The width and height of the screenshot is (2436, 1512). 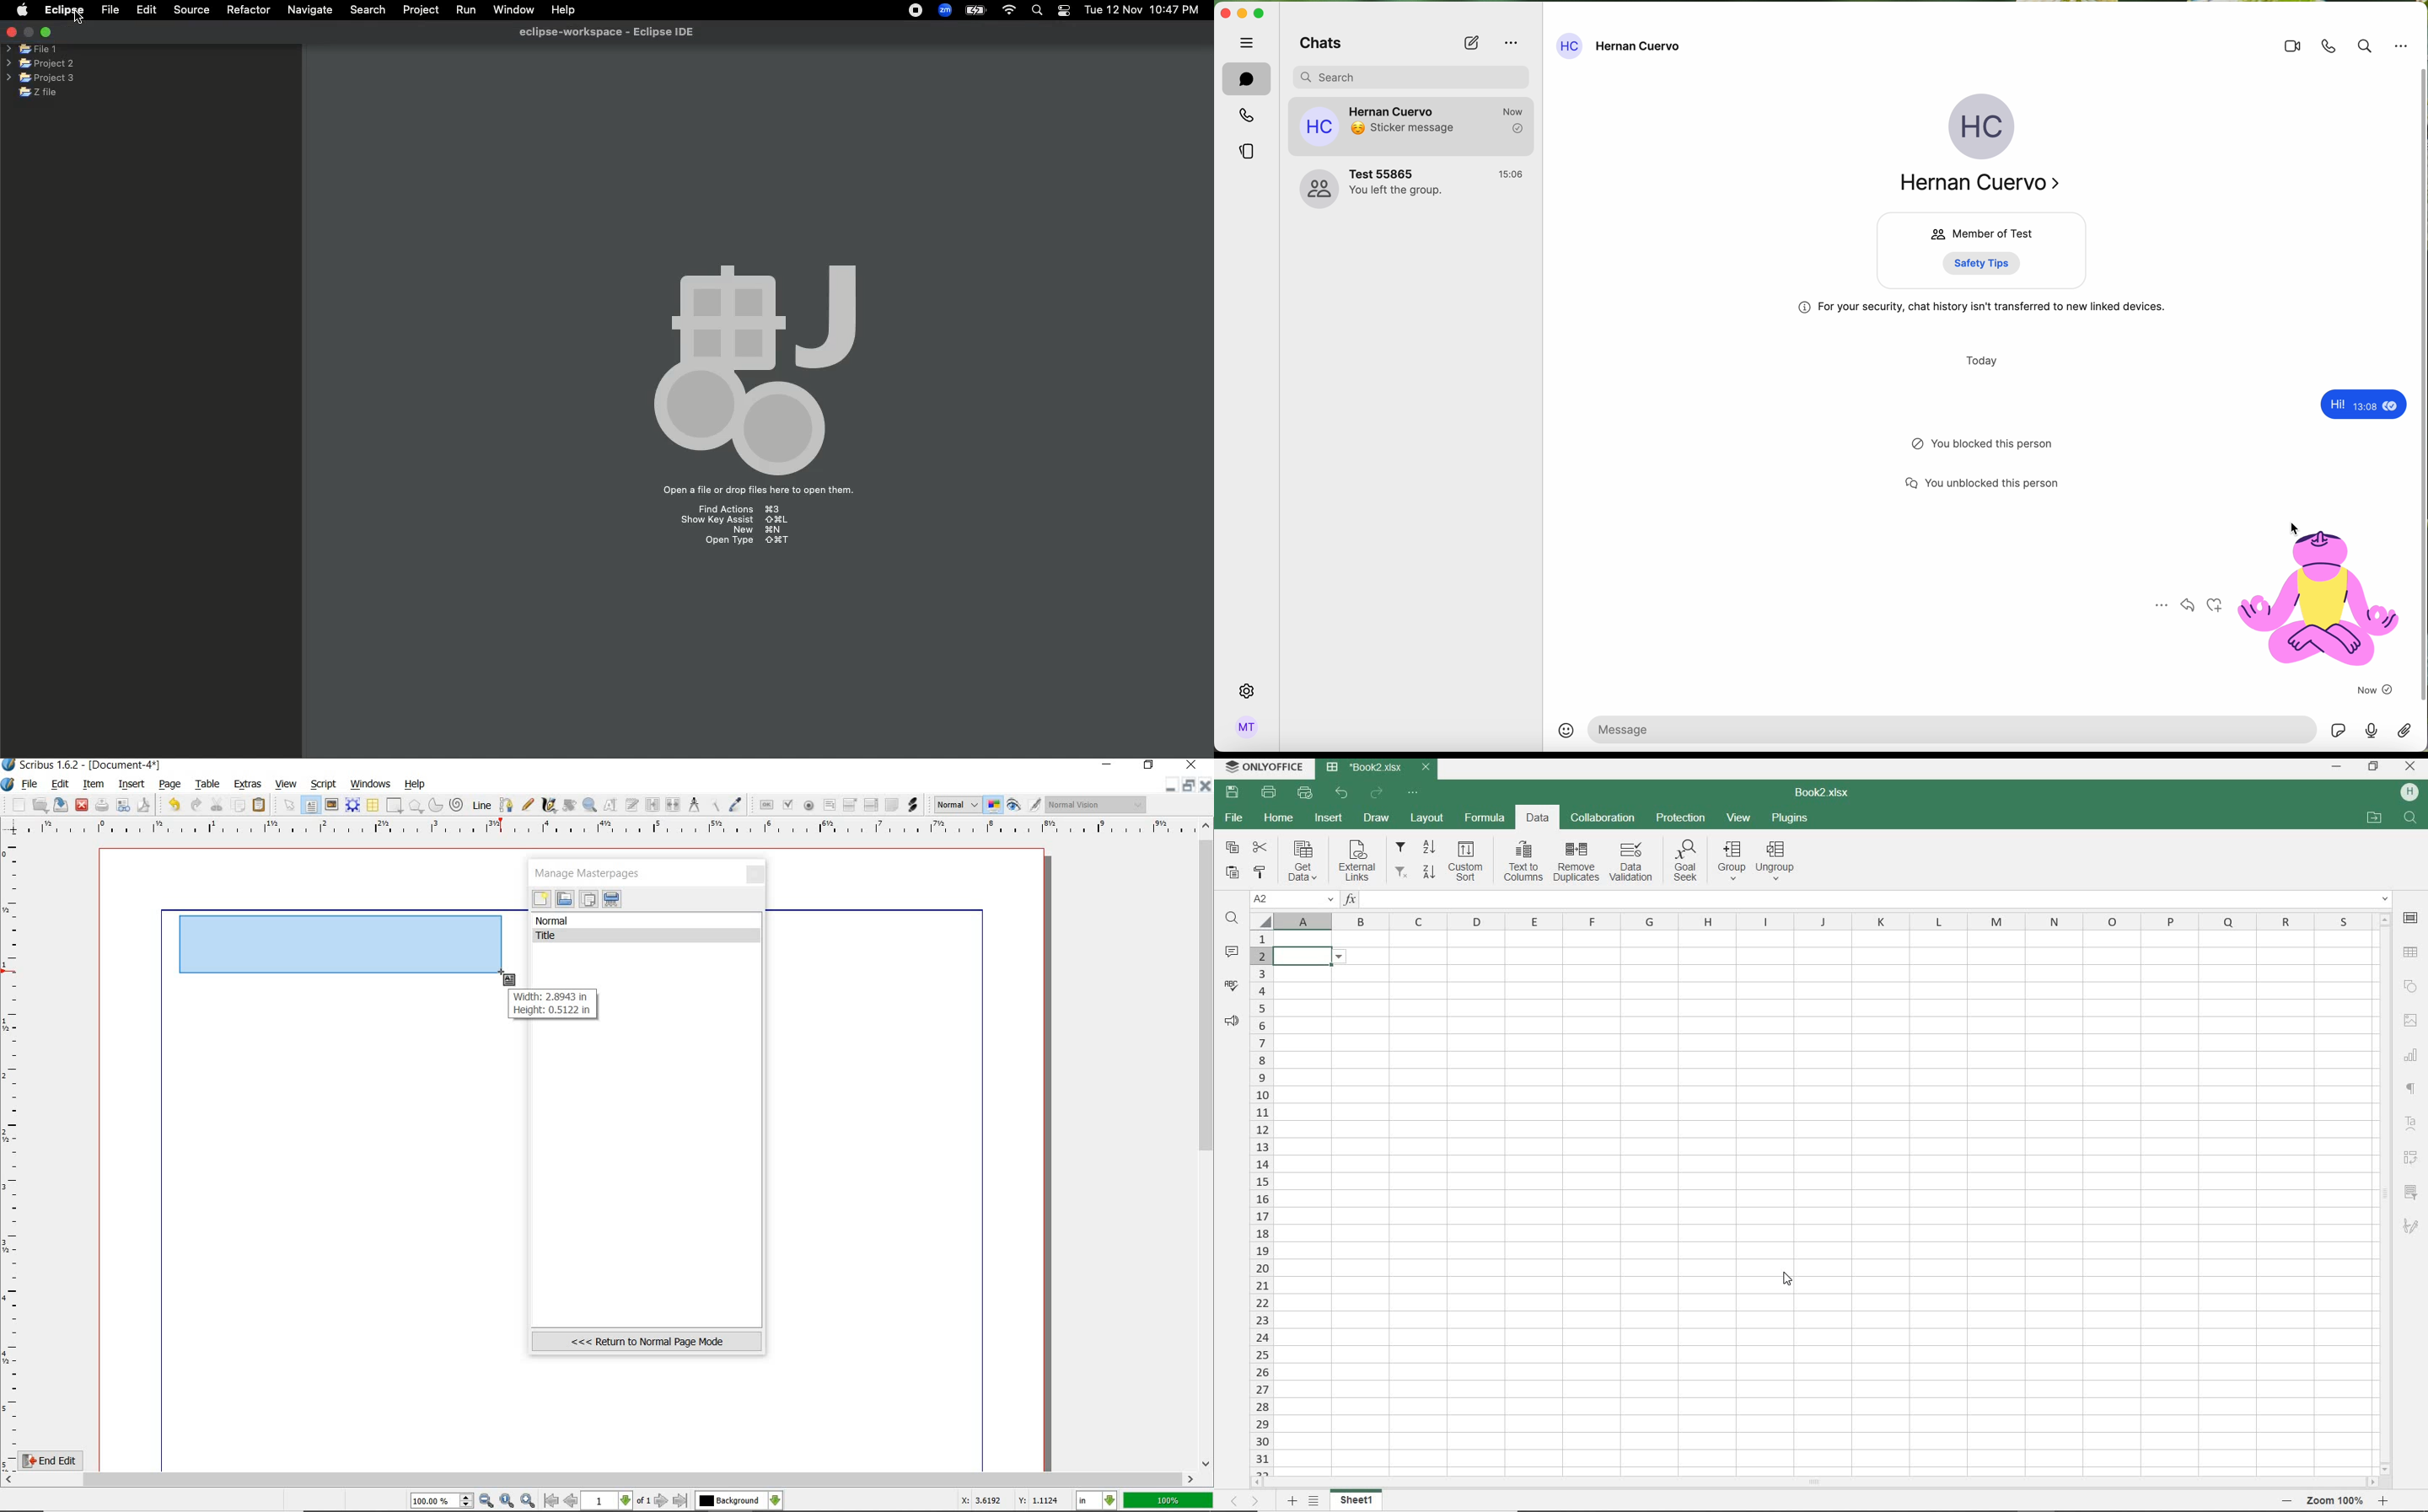 What do you see at coordinates (551, 1004) in the screenshot?
I see `Width: 2.8943 in Height: 0.5122 in` at bounding box center [551, 1004].